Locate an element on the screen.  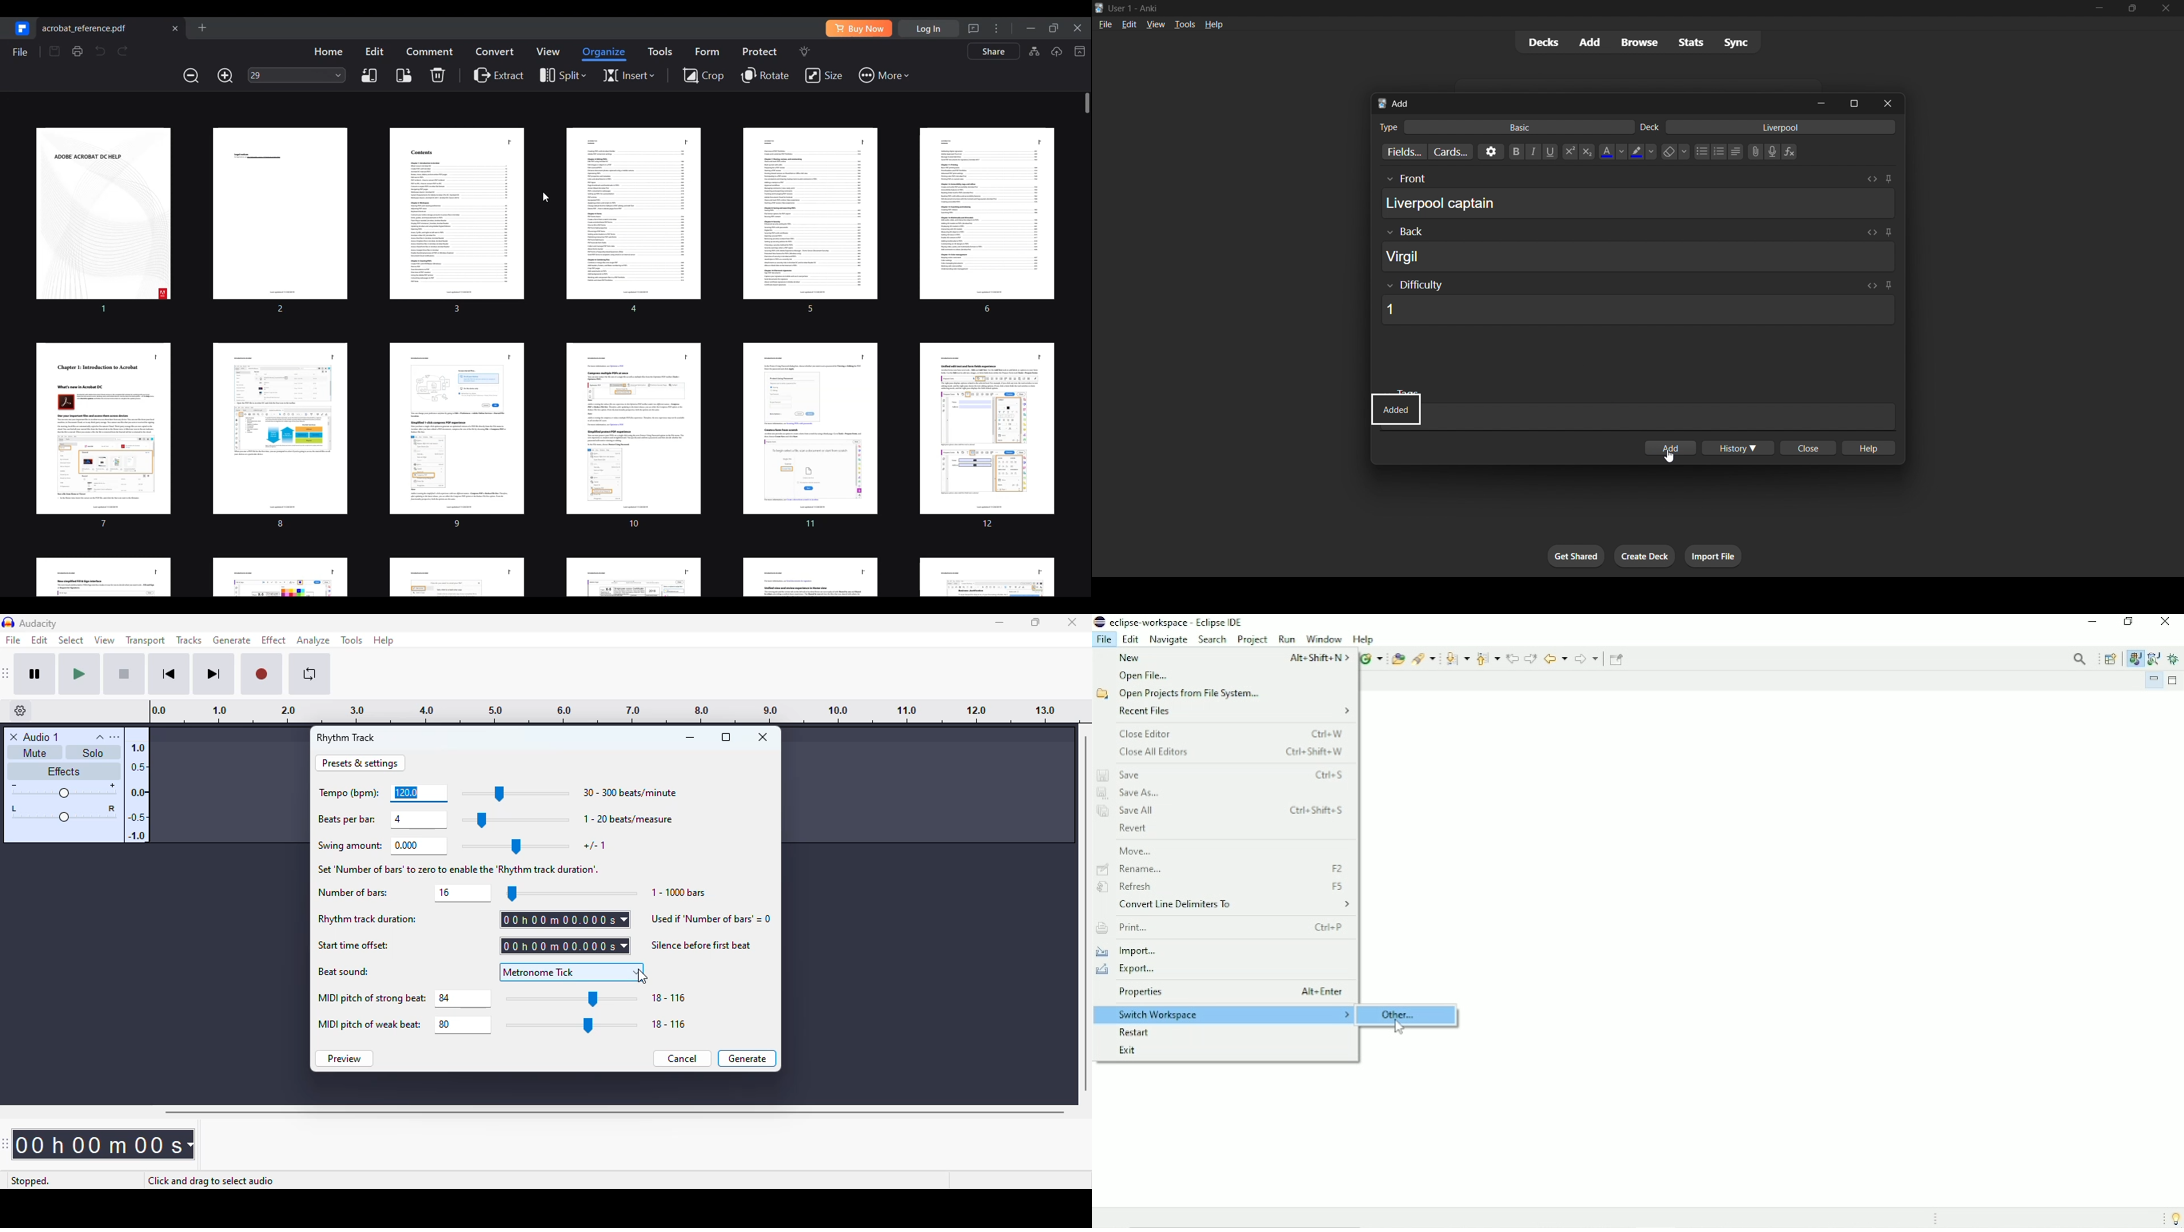
Indicates new data card with difficulty rating added is located at coordinates (1396, 410).